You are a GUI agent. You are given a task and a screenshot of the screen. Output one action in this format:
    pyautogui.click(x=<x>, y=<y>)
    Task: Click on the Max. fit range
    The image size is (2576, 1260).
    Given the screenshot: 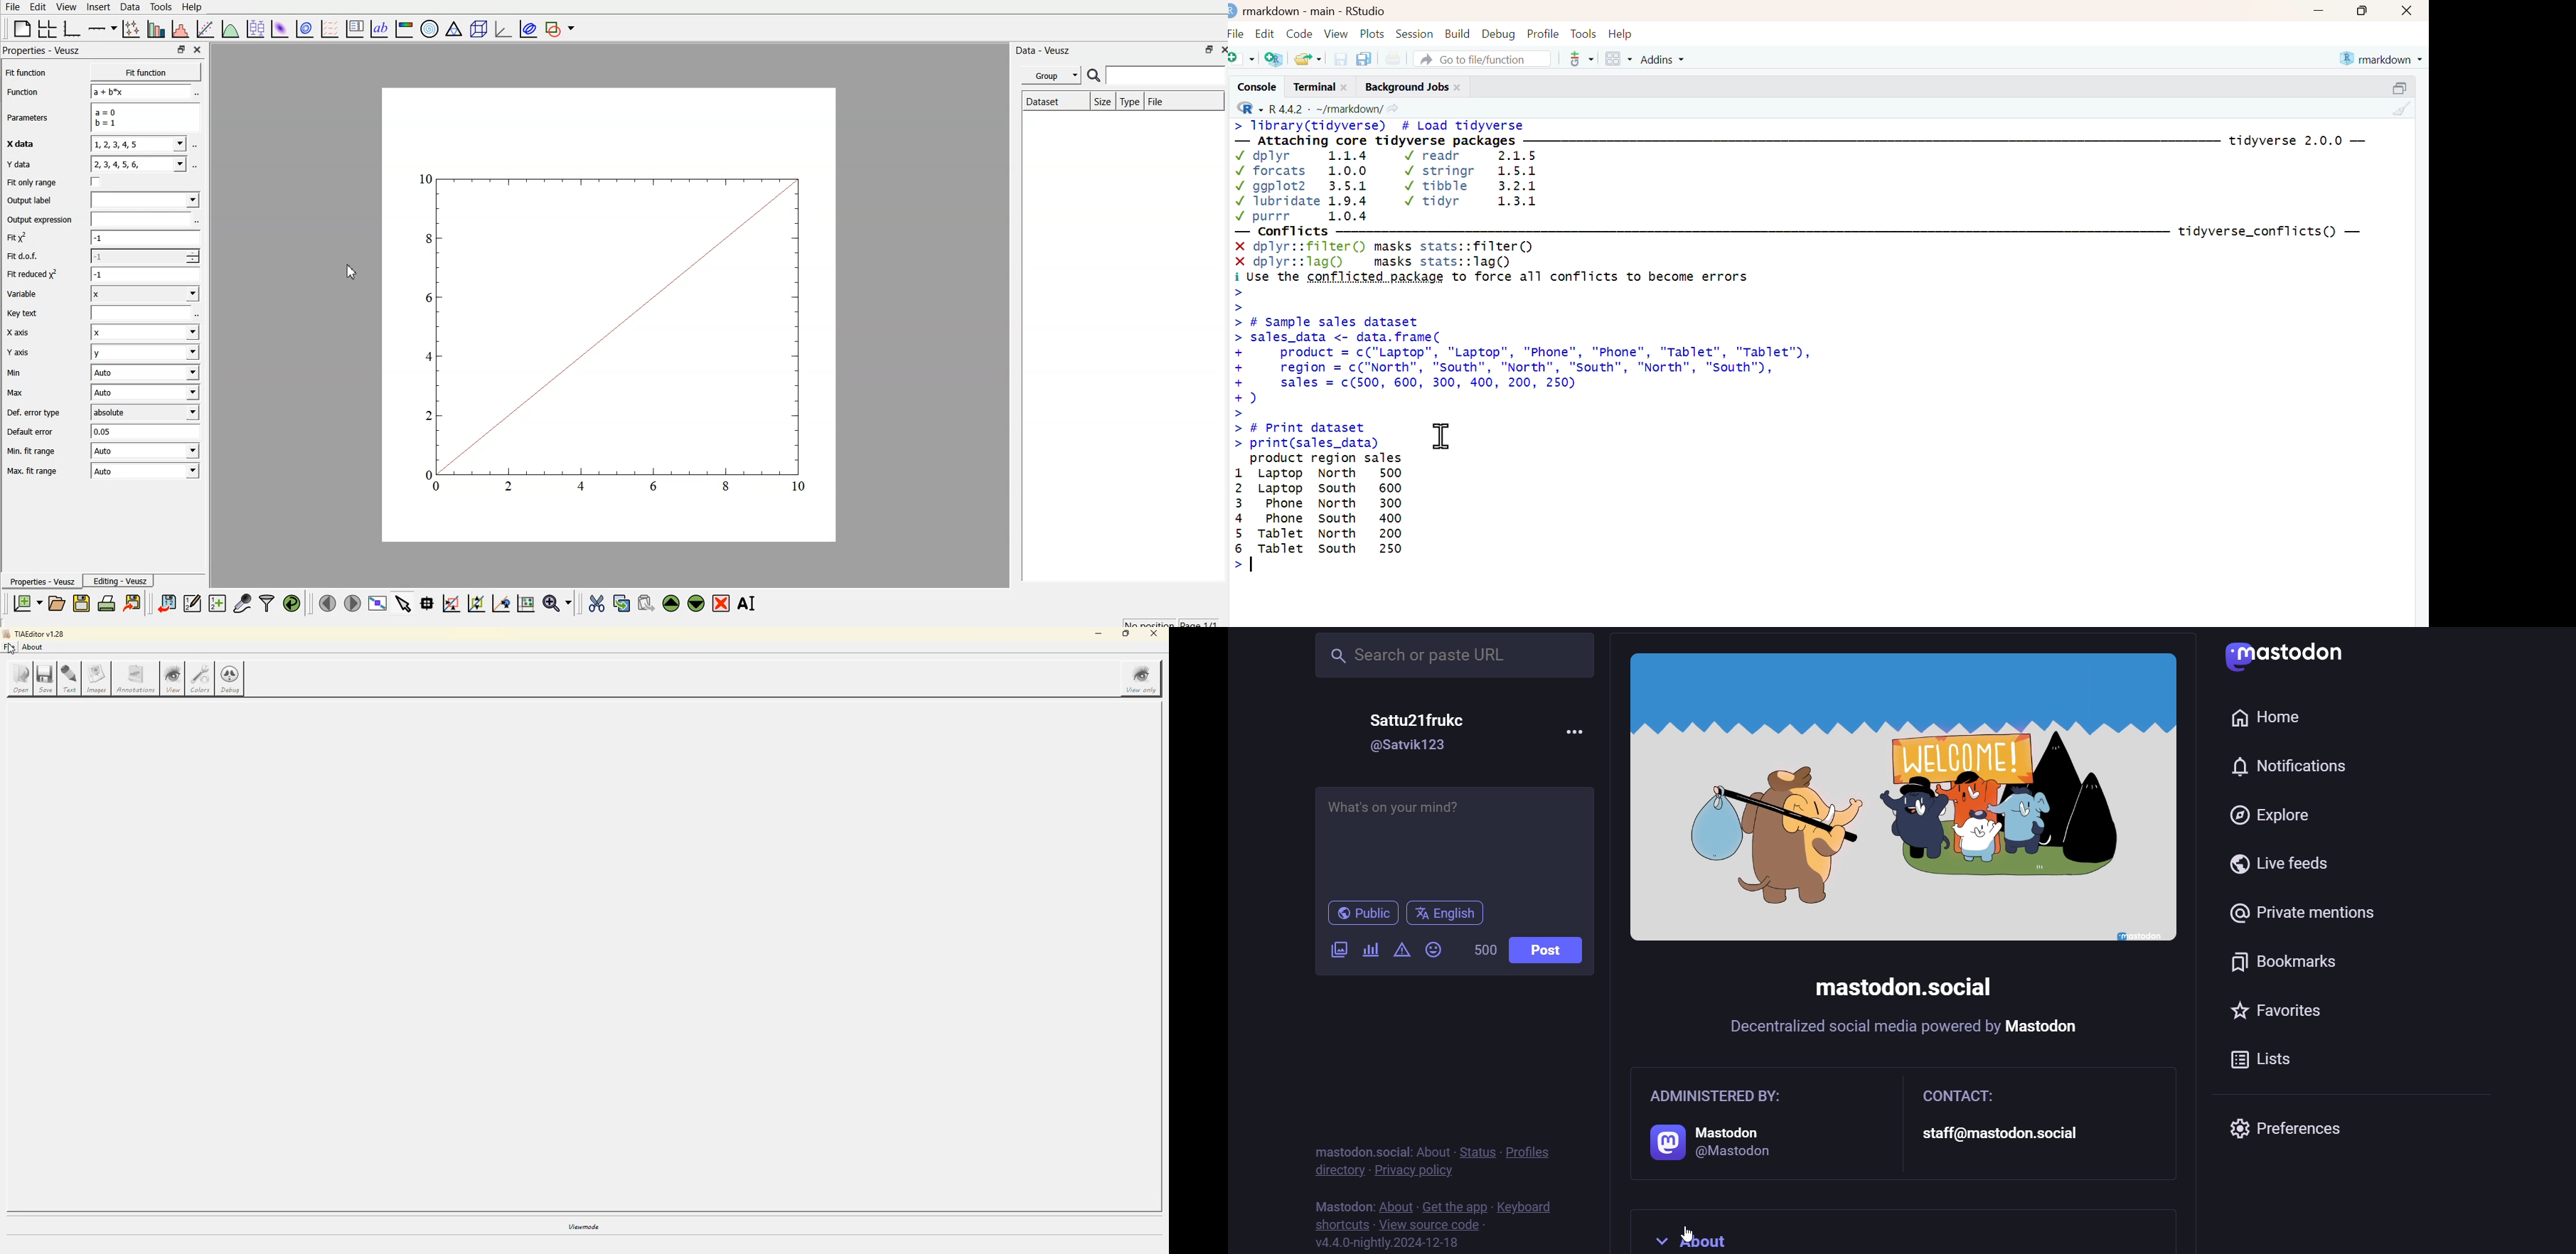 What is the action you would take?
    pyautogui.click(x=33, y=472)
    